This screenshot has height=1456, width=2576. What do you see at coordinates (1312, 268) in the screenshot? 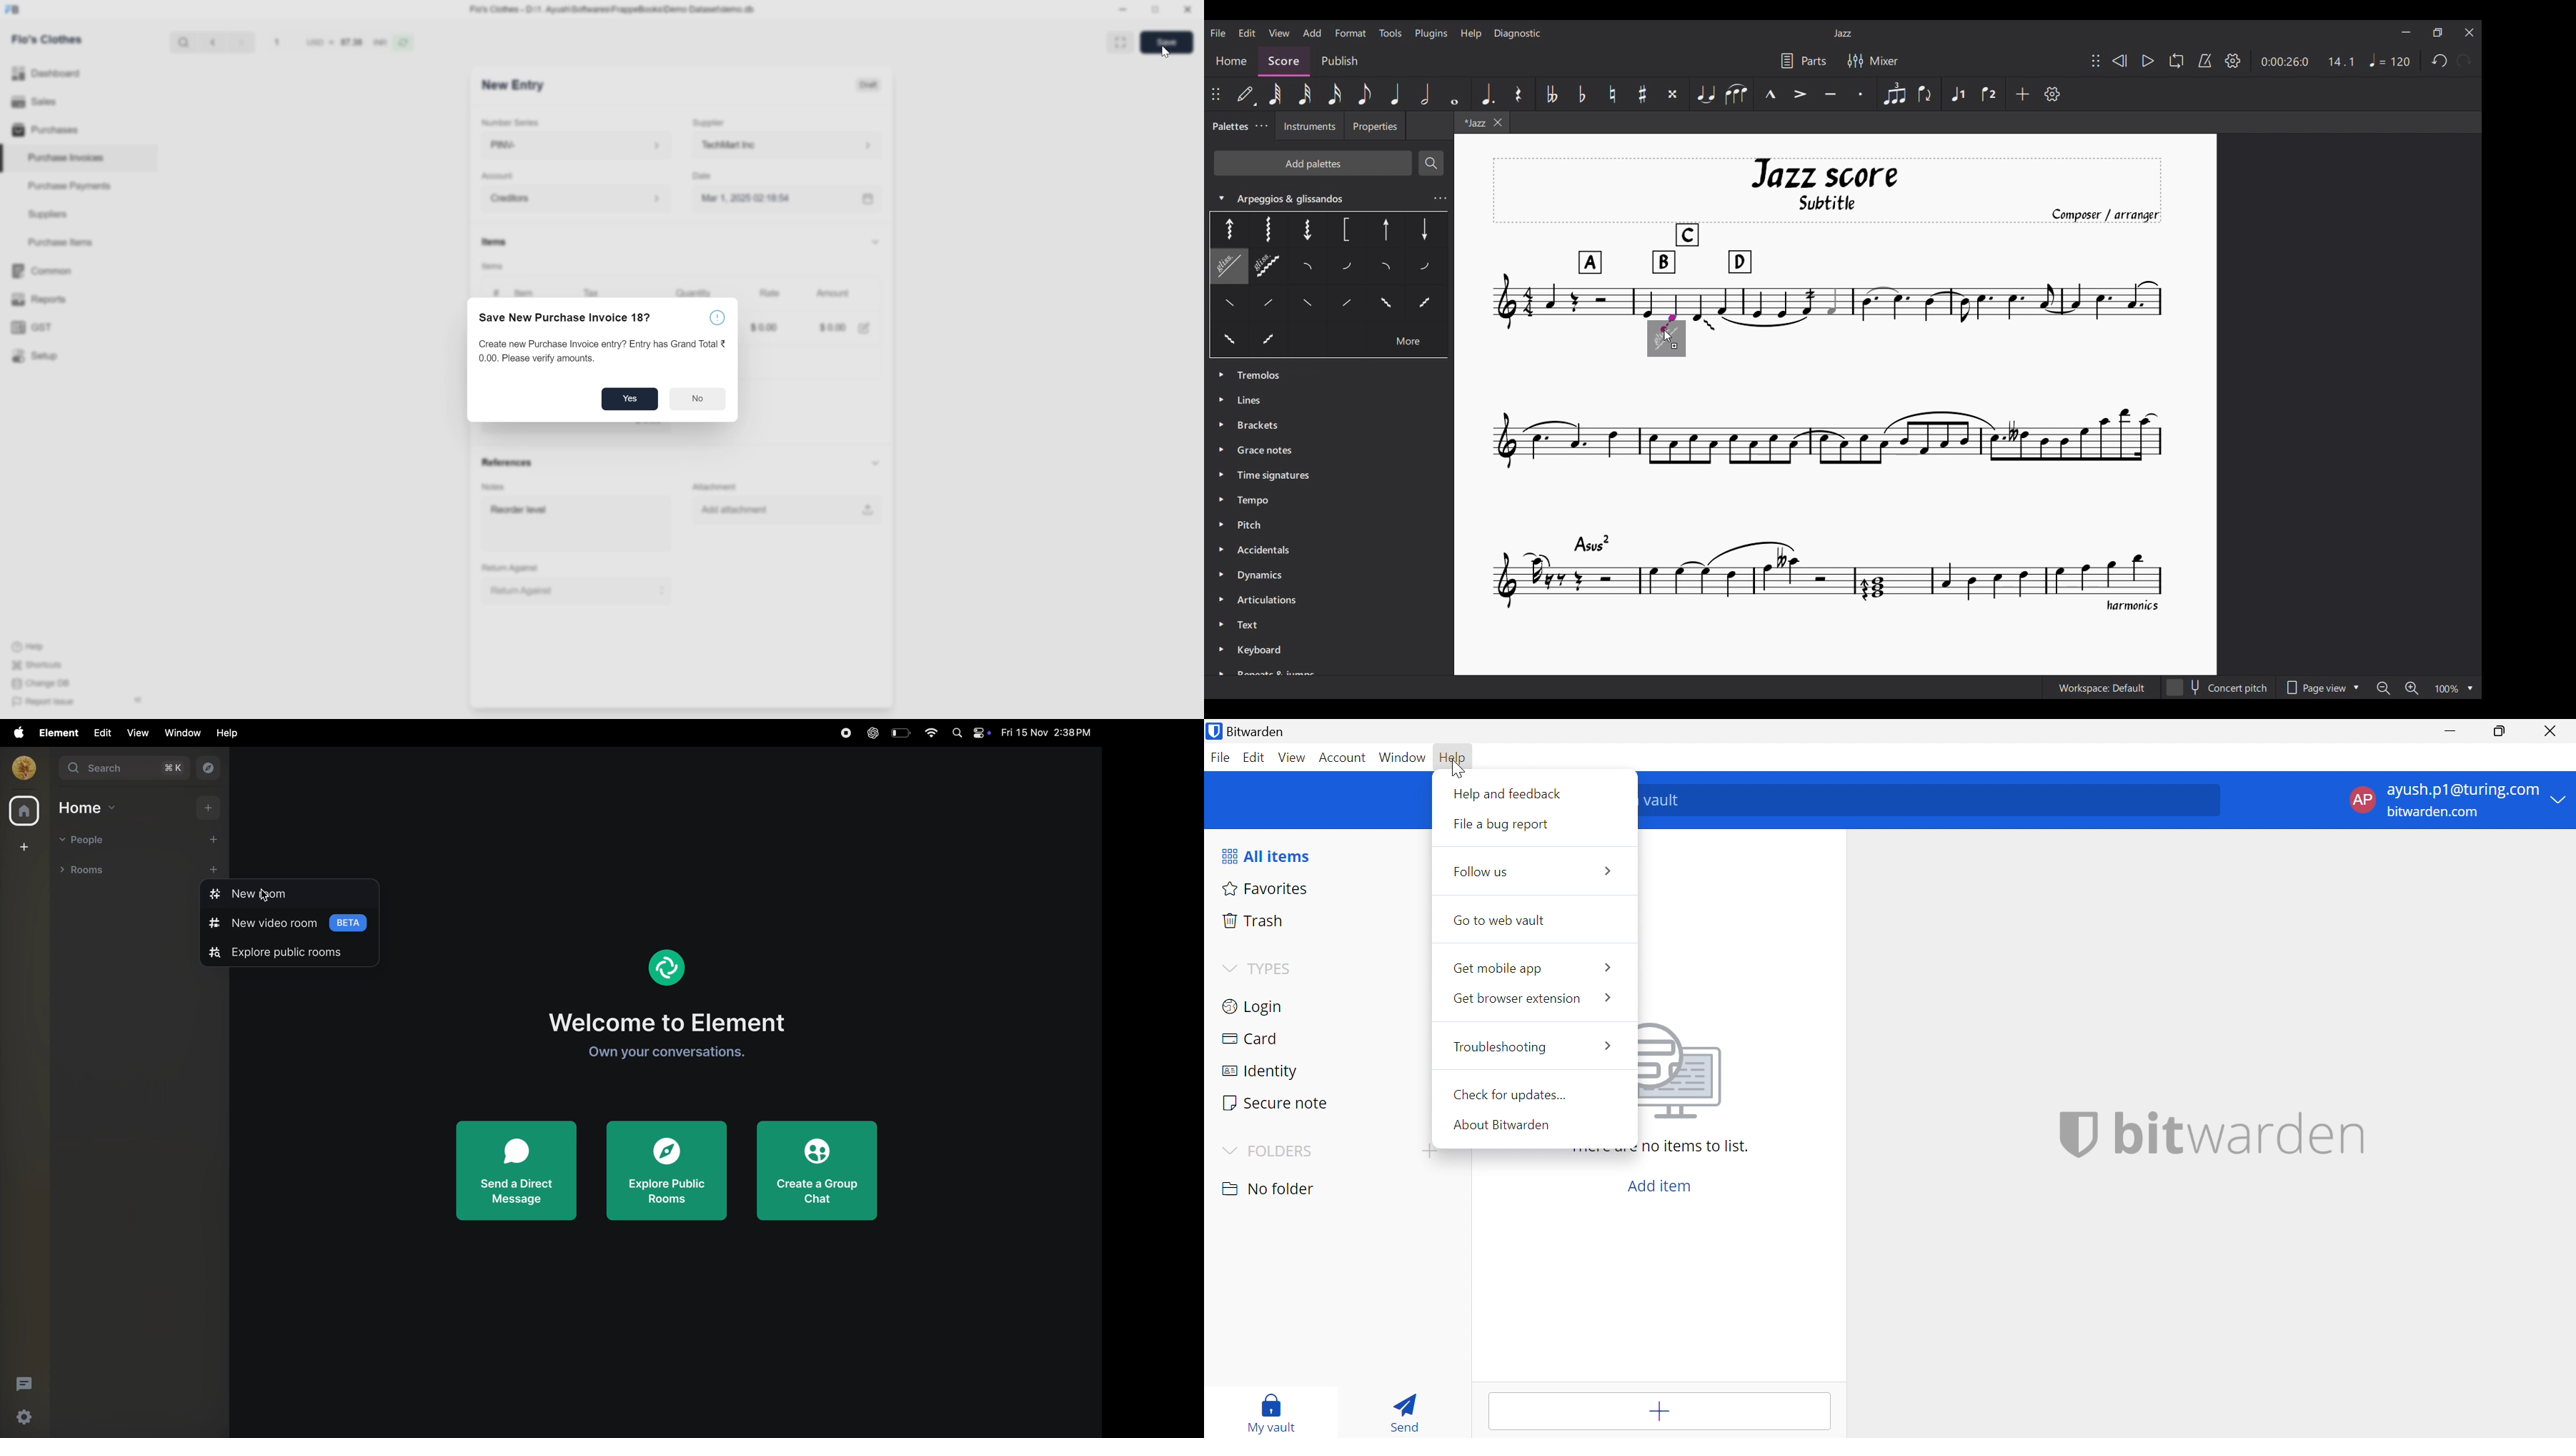
I see `Palate 9` at bounding box center [1312, 268].